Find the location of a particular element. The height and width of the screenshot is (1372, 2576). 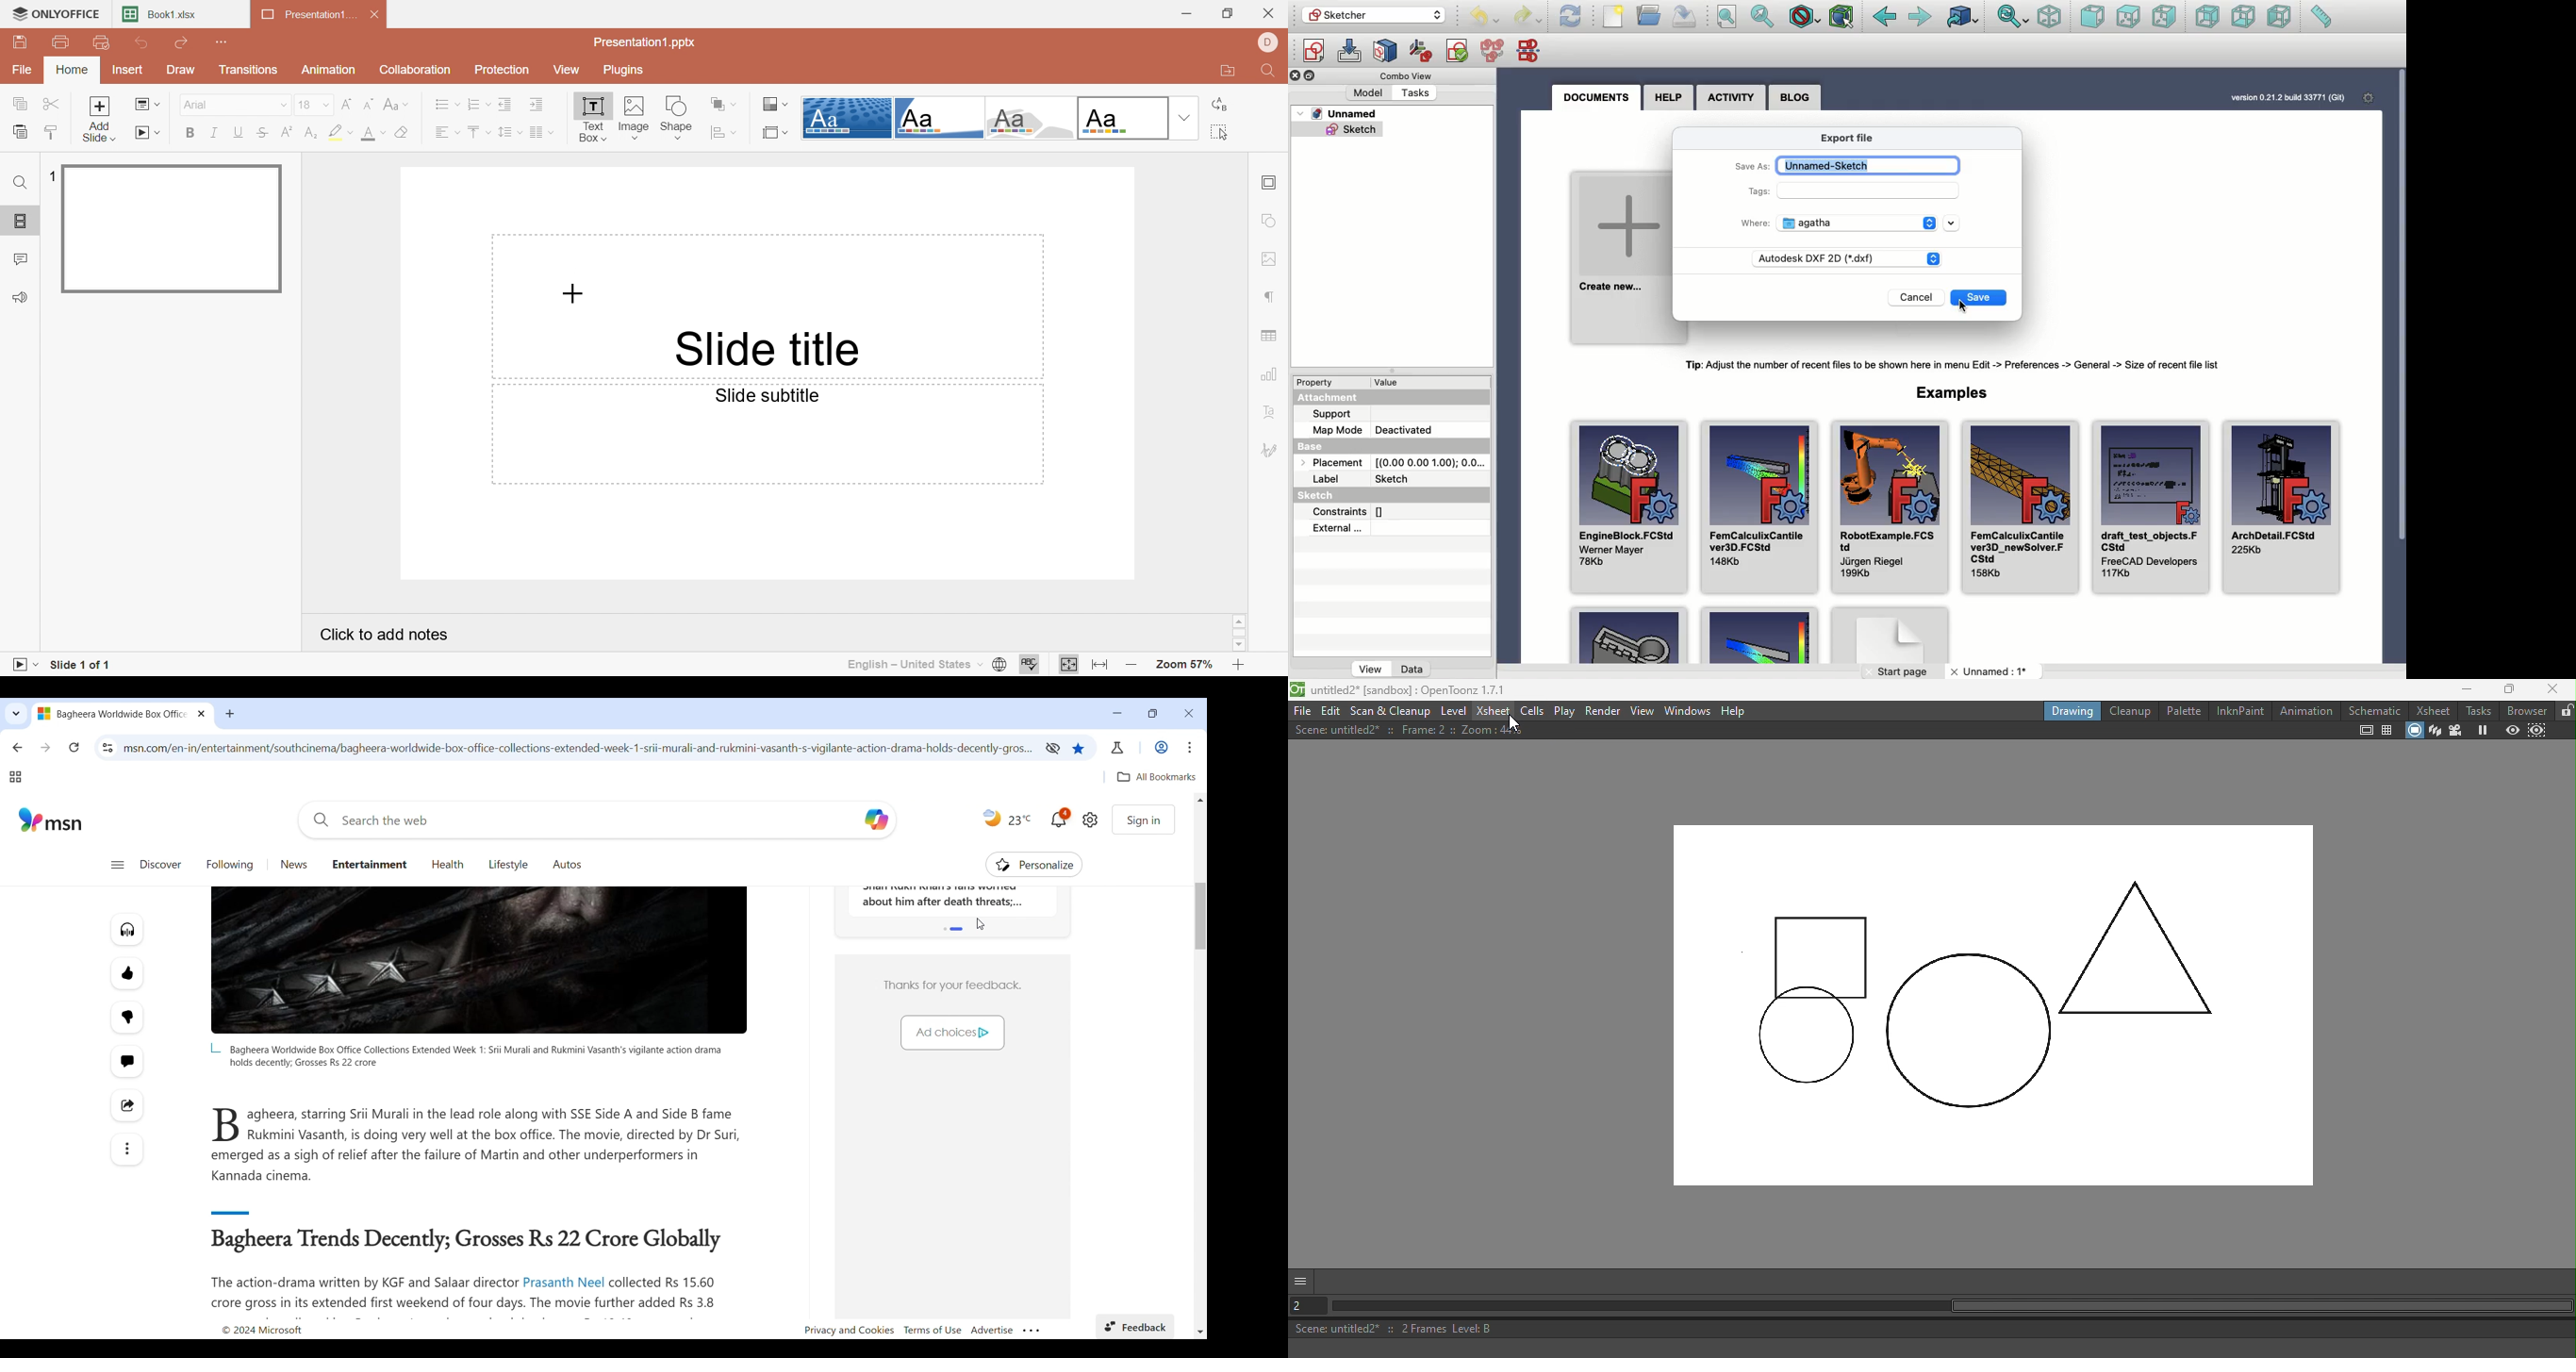

Example 1 is located at coordinates (1632, 636).